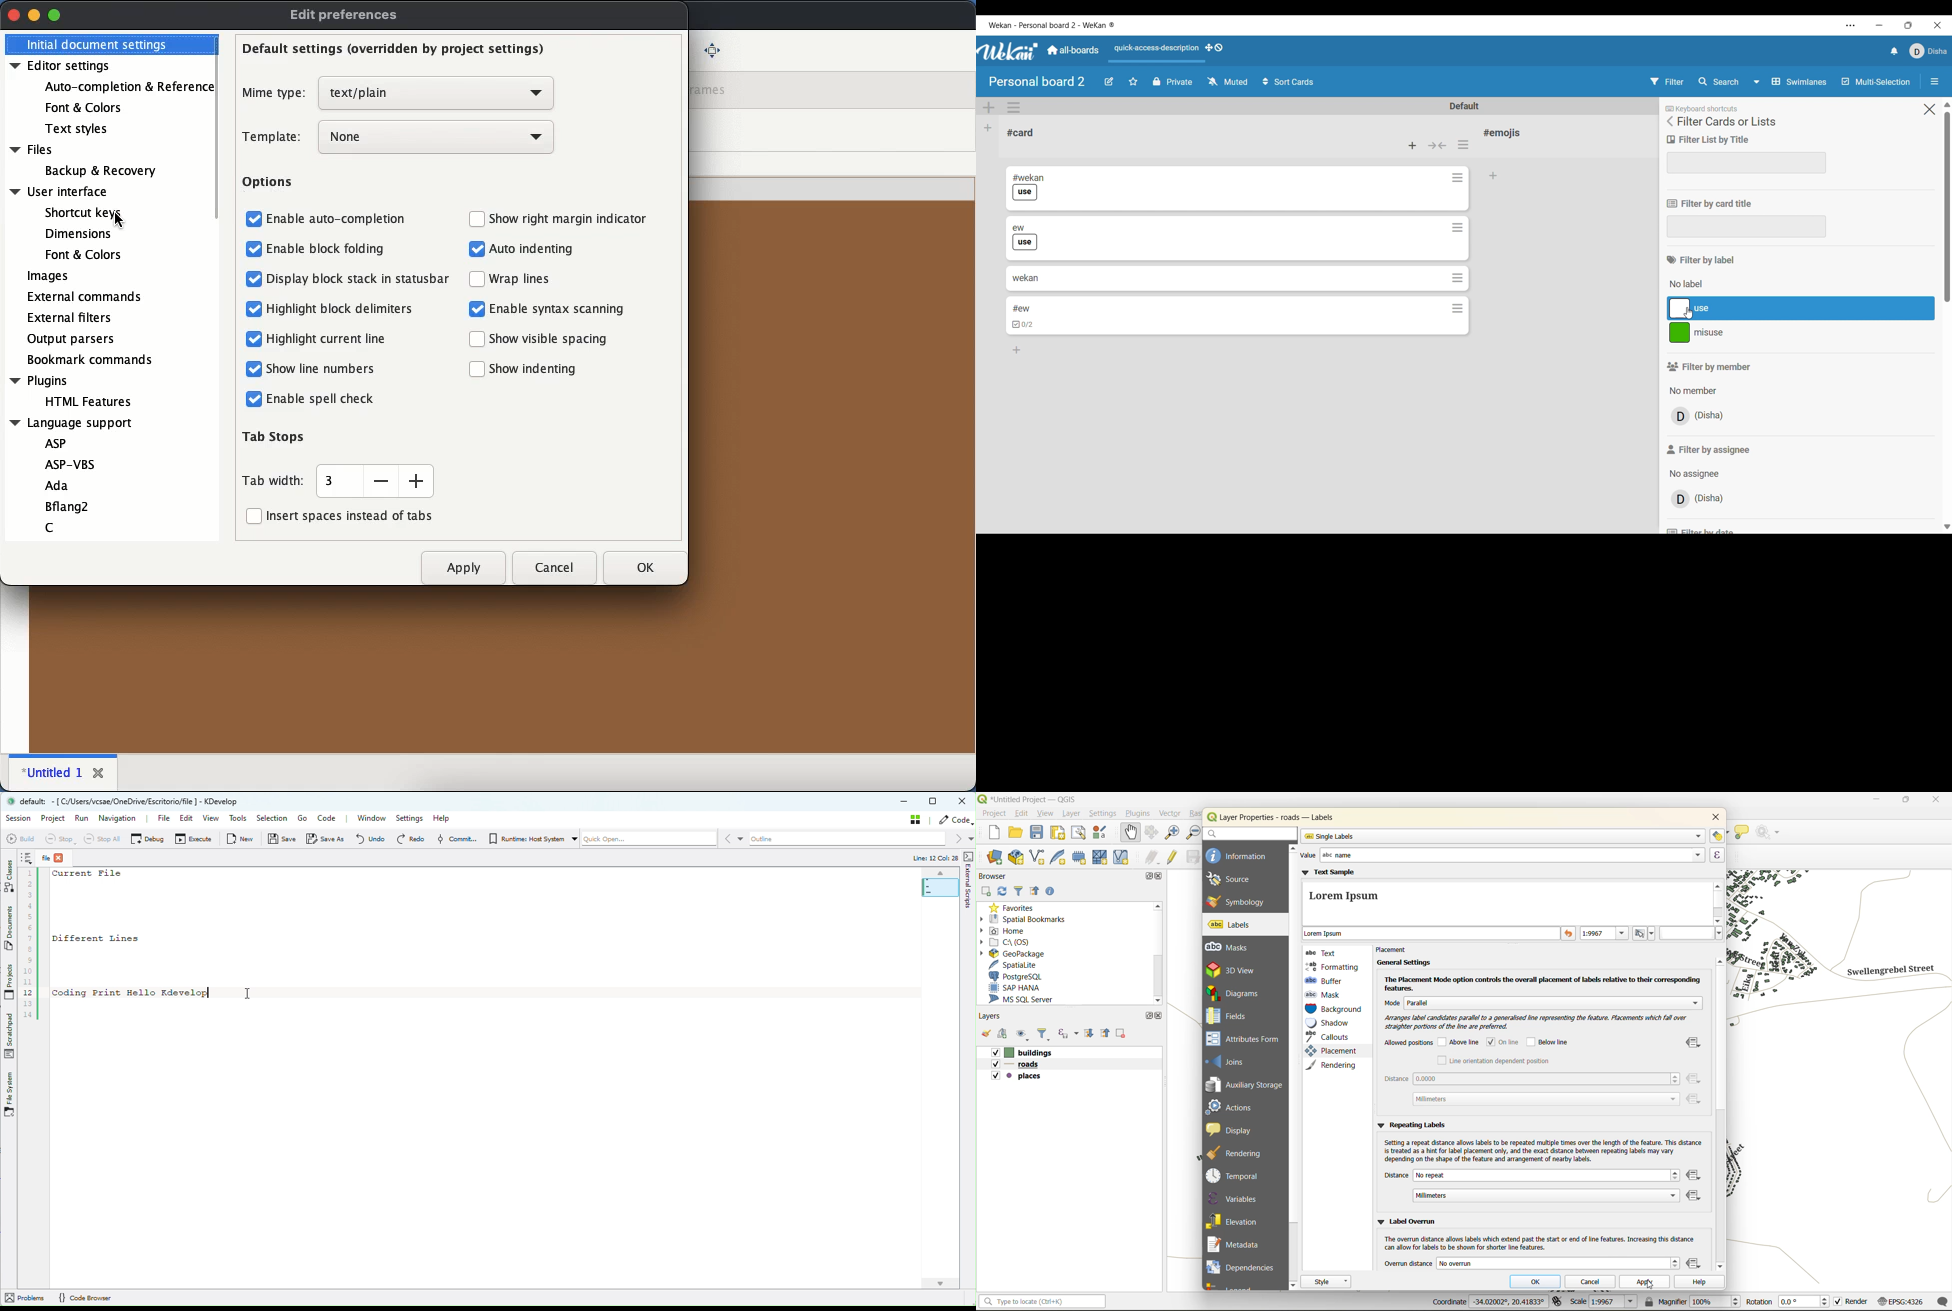 Image resolution: width=1960 pixels, height=1316 pixels. I want to click on Add card to top of list, so click(1412, 145).